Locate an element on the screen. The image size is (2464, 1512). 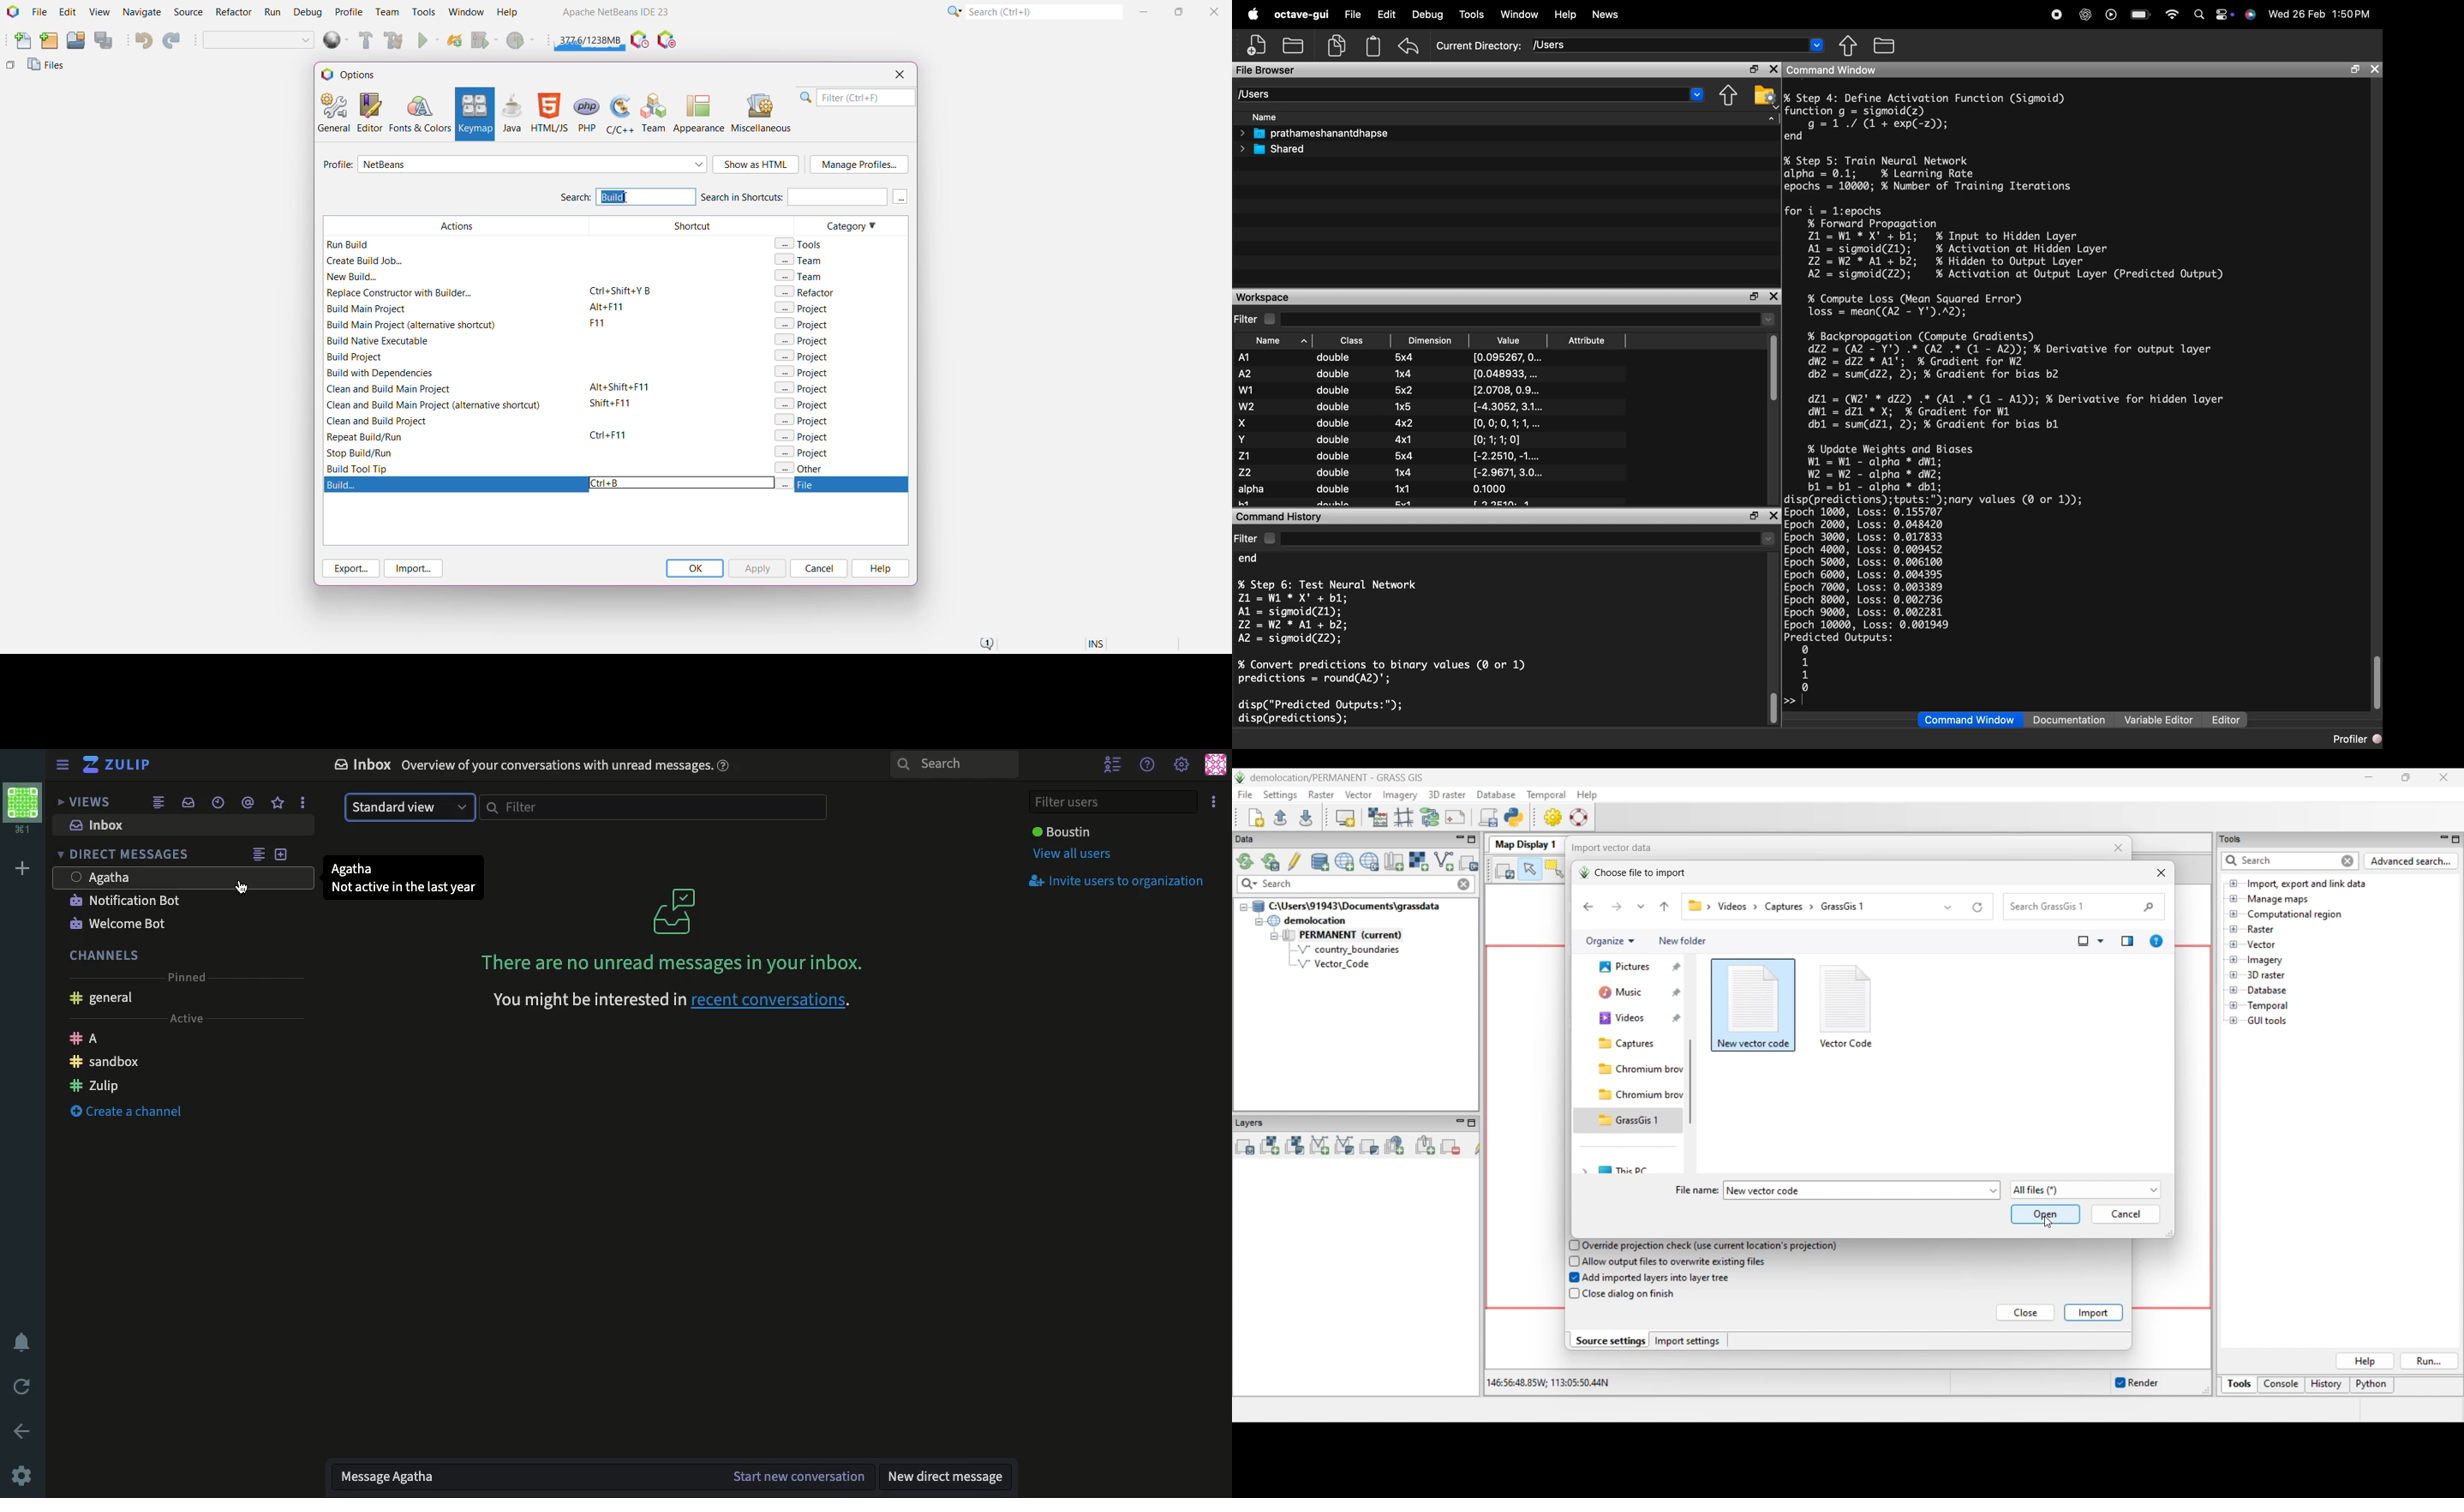
No unread messages is located at coordinates (679, 933).